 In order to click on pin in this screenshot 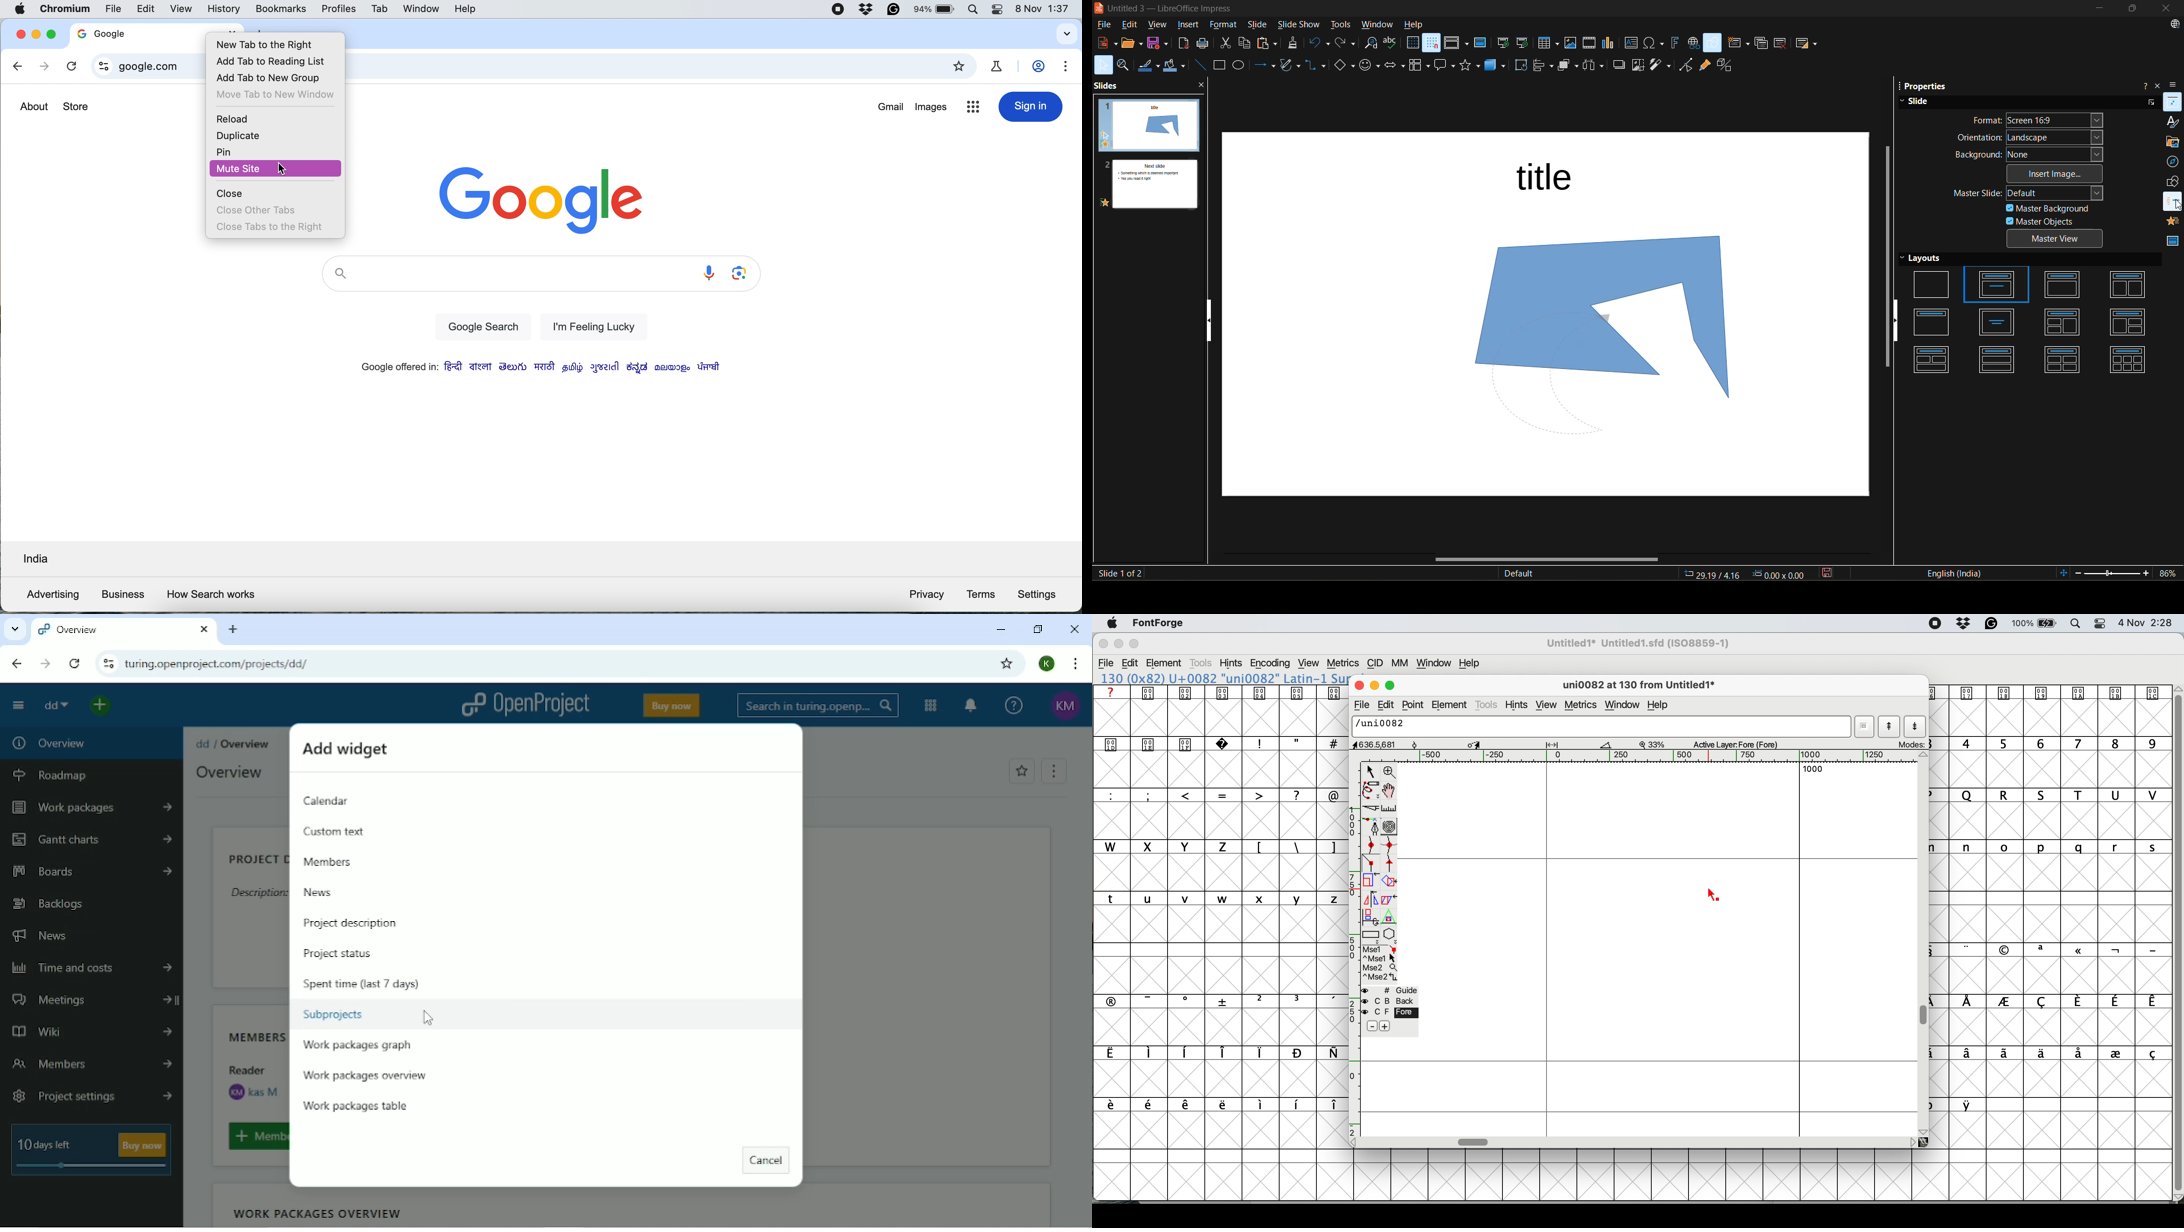, I will do `click(226, 151)`.